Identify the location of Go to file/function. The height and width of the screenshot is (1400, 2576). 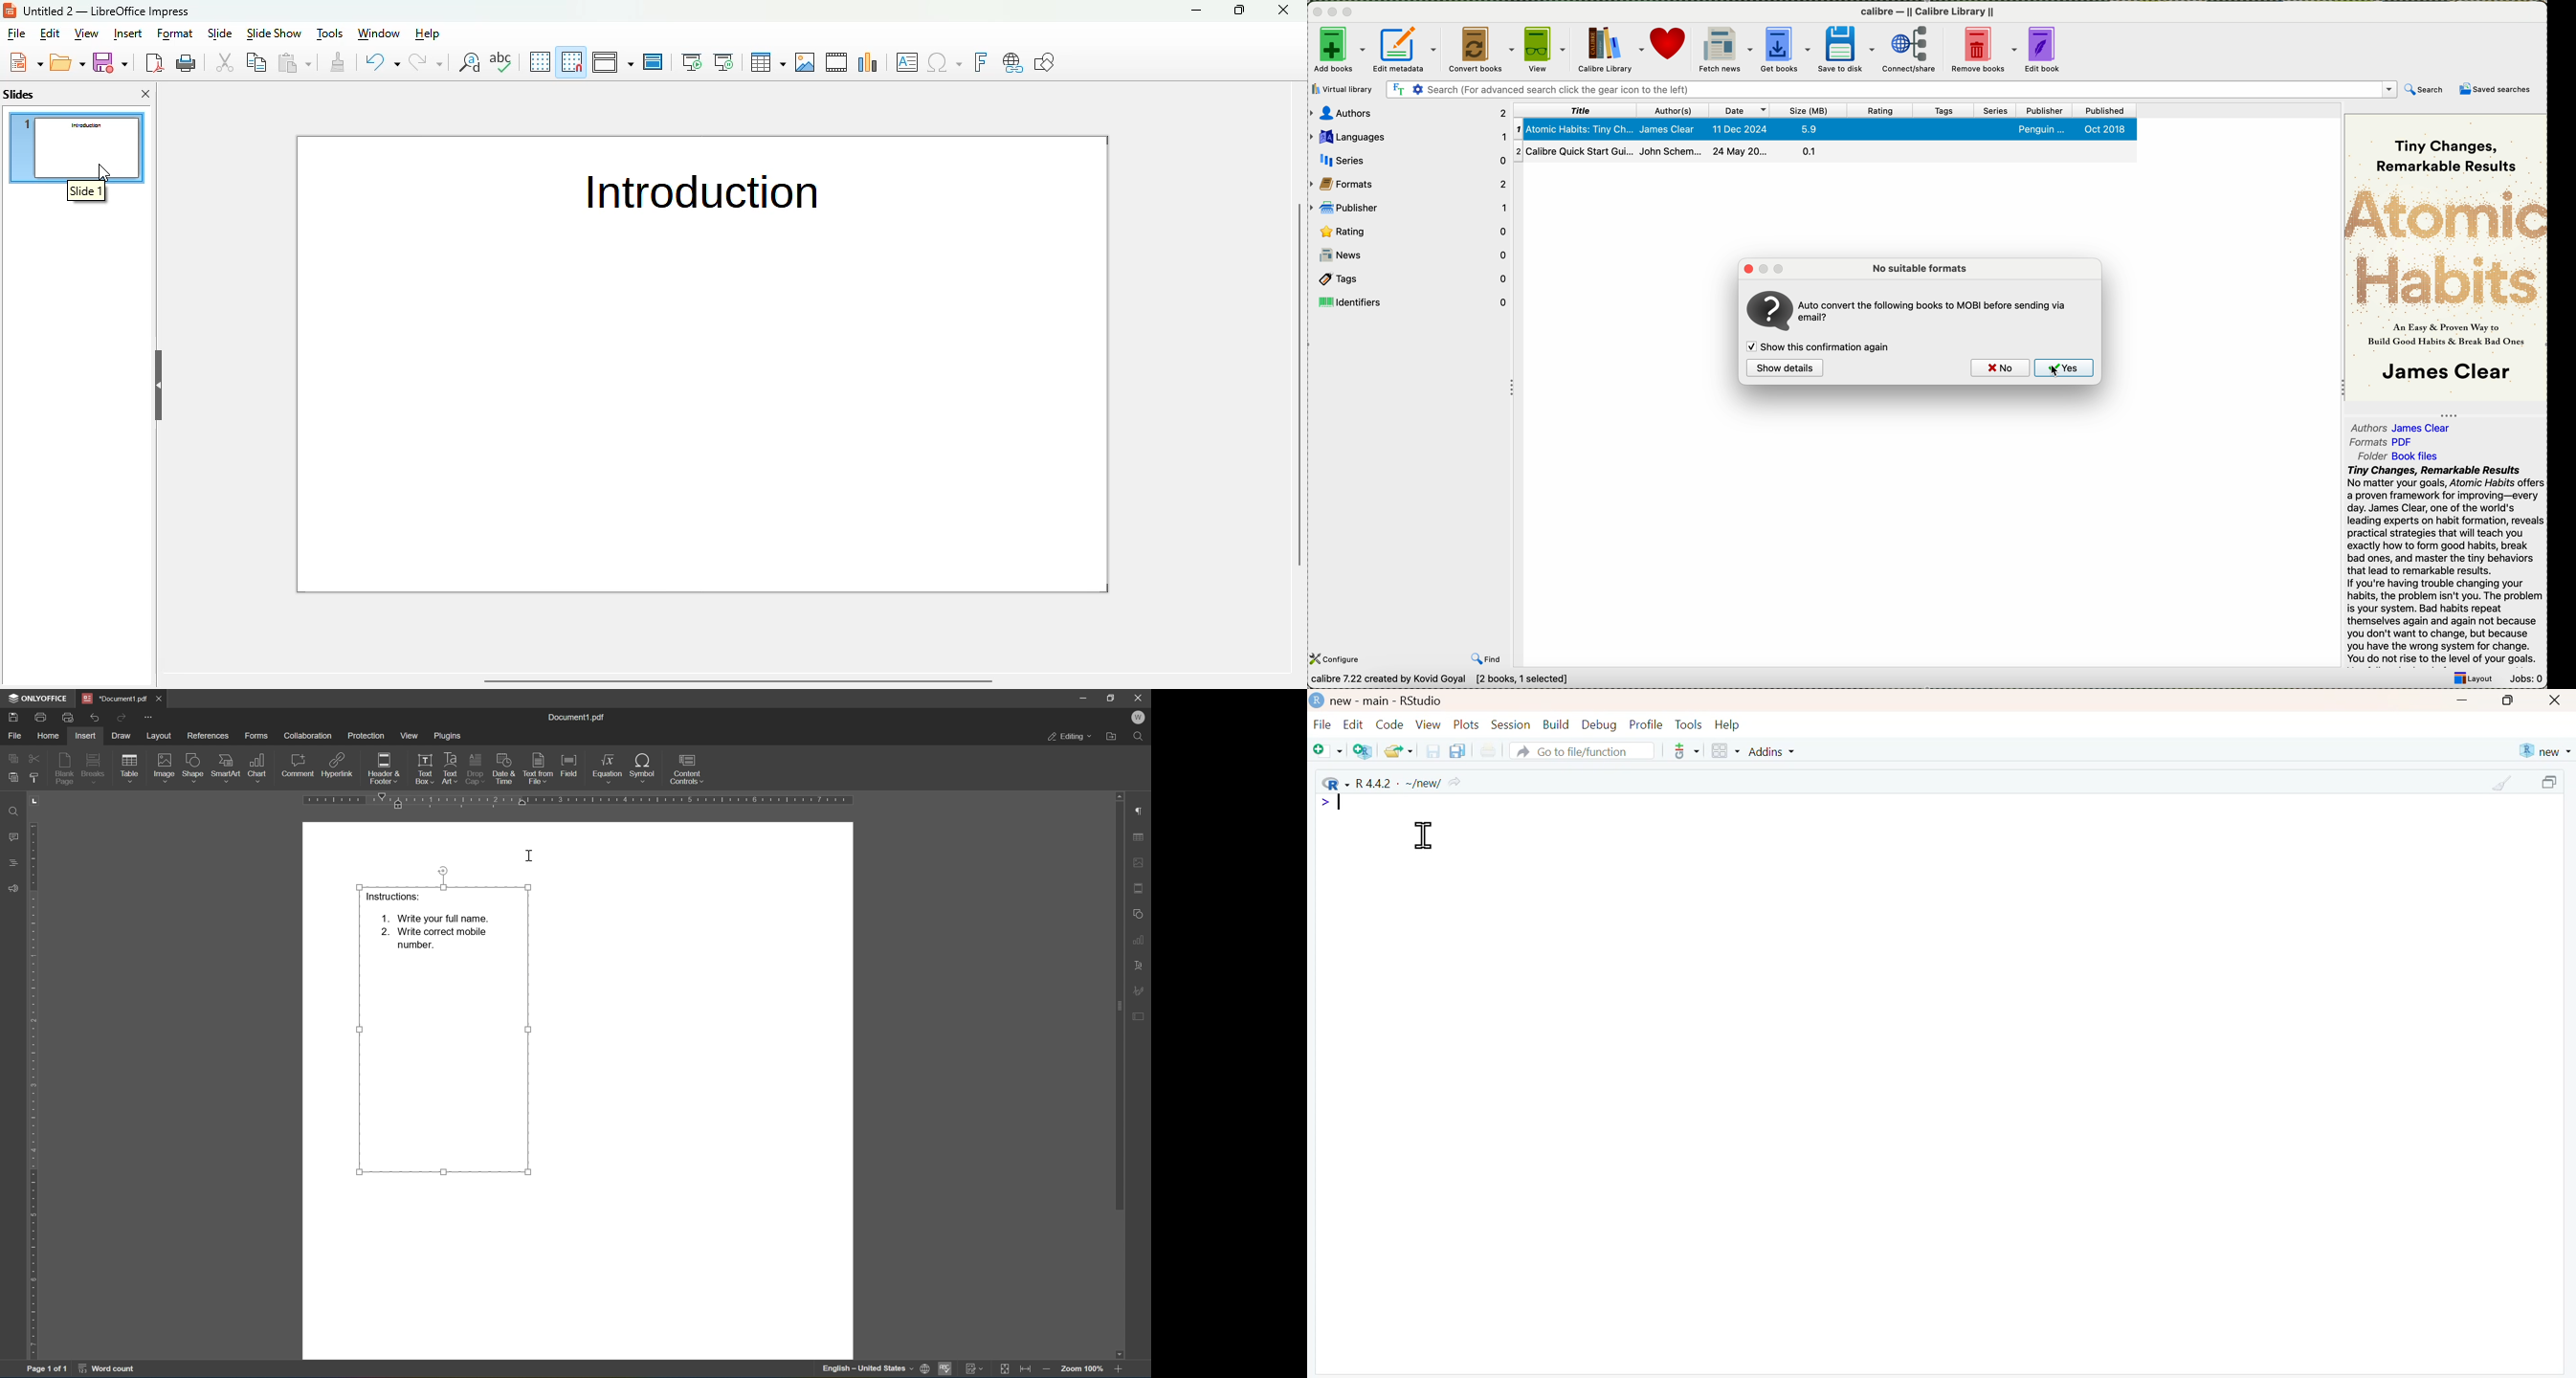
(1581, 751).